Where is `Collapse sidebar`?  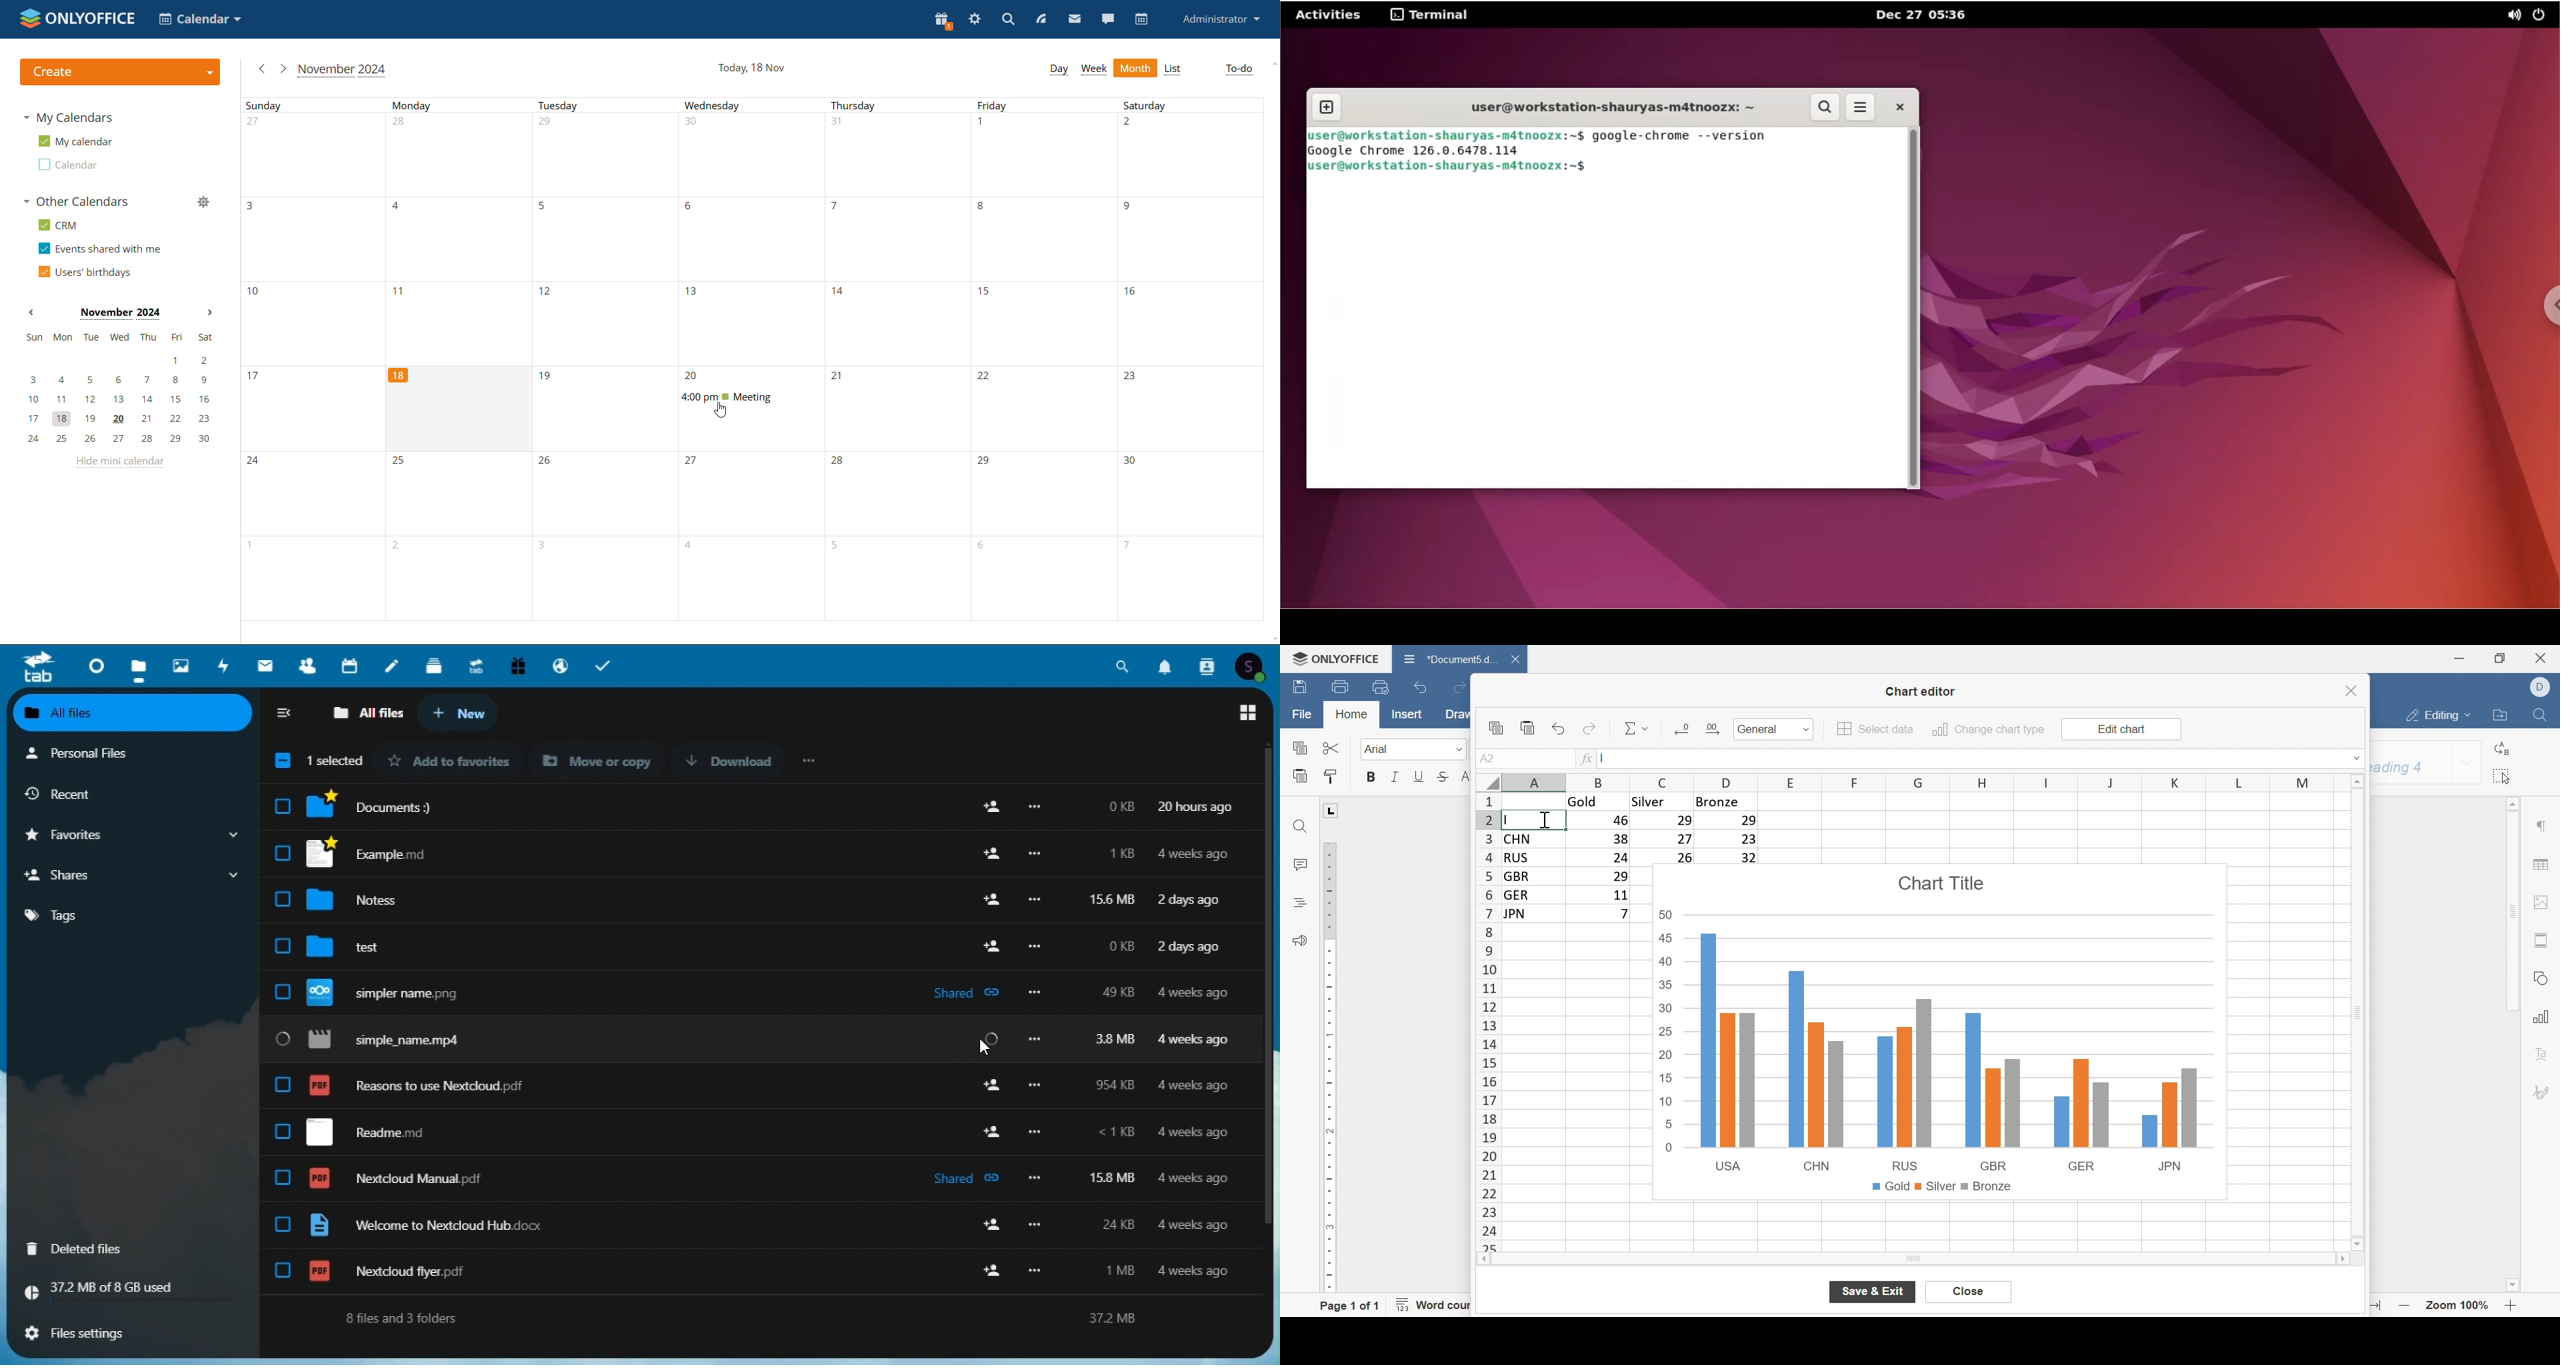 Collapse sidebar is located at coordinates (287, 714).